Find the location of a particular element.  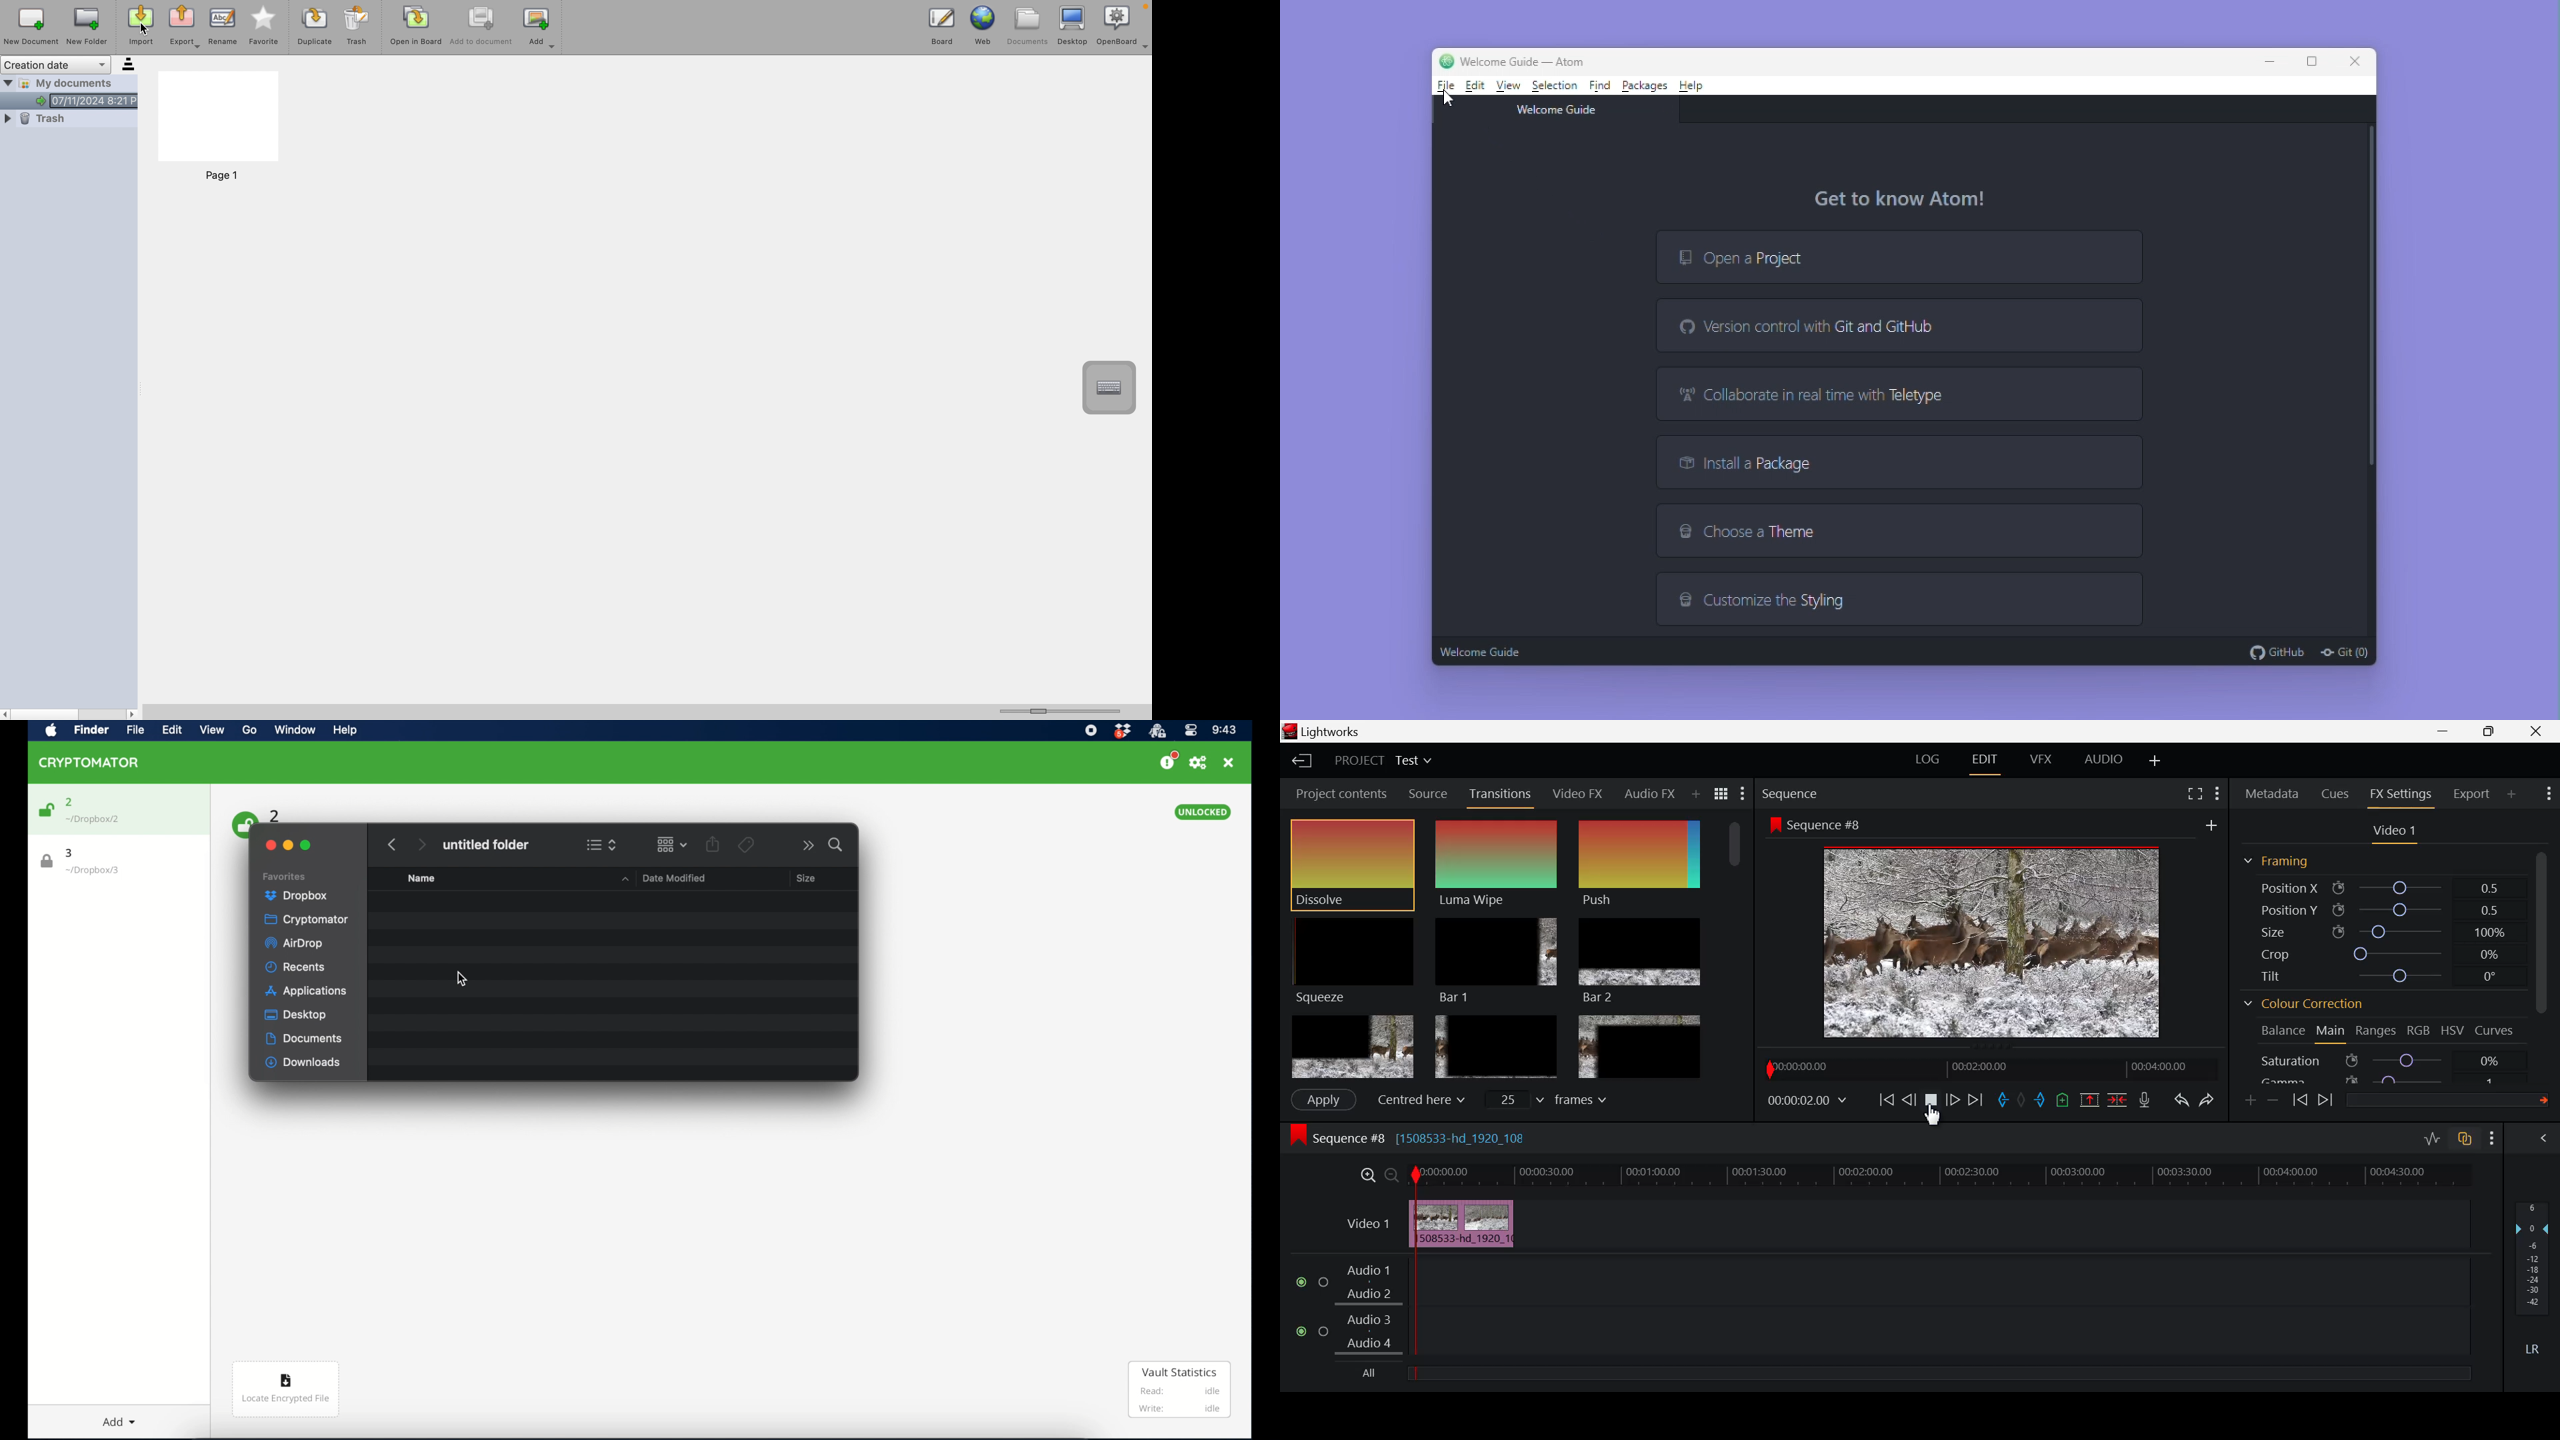

Position X is located at coordinates (2383, 887).